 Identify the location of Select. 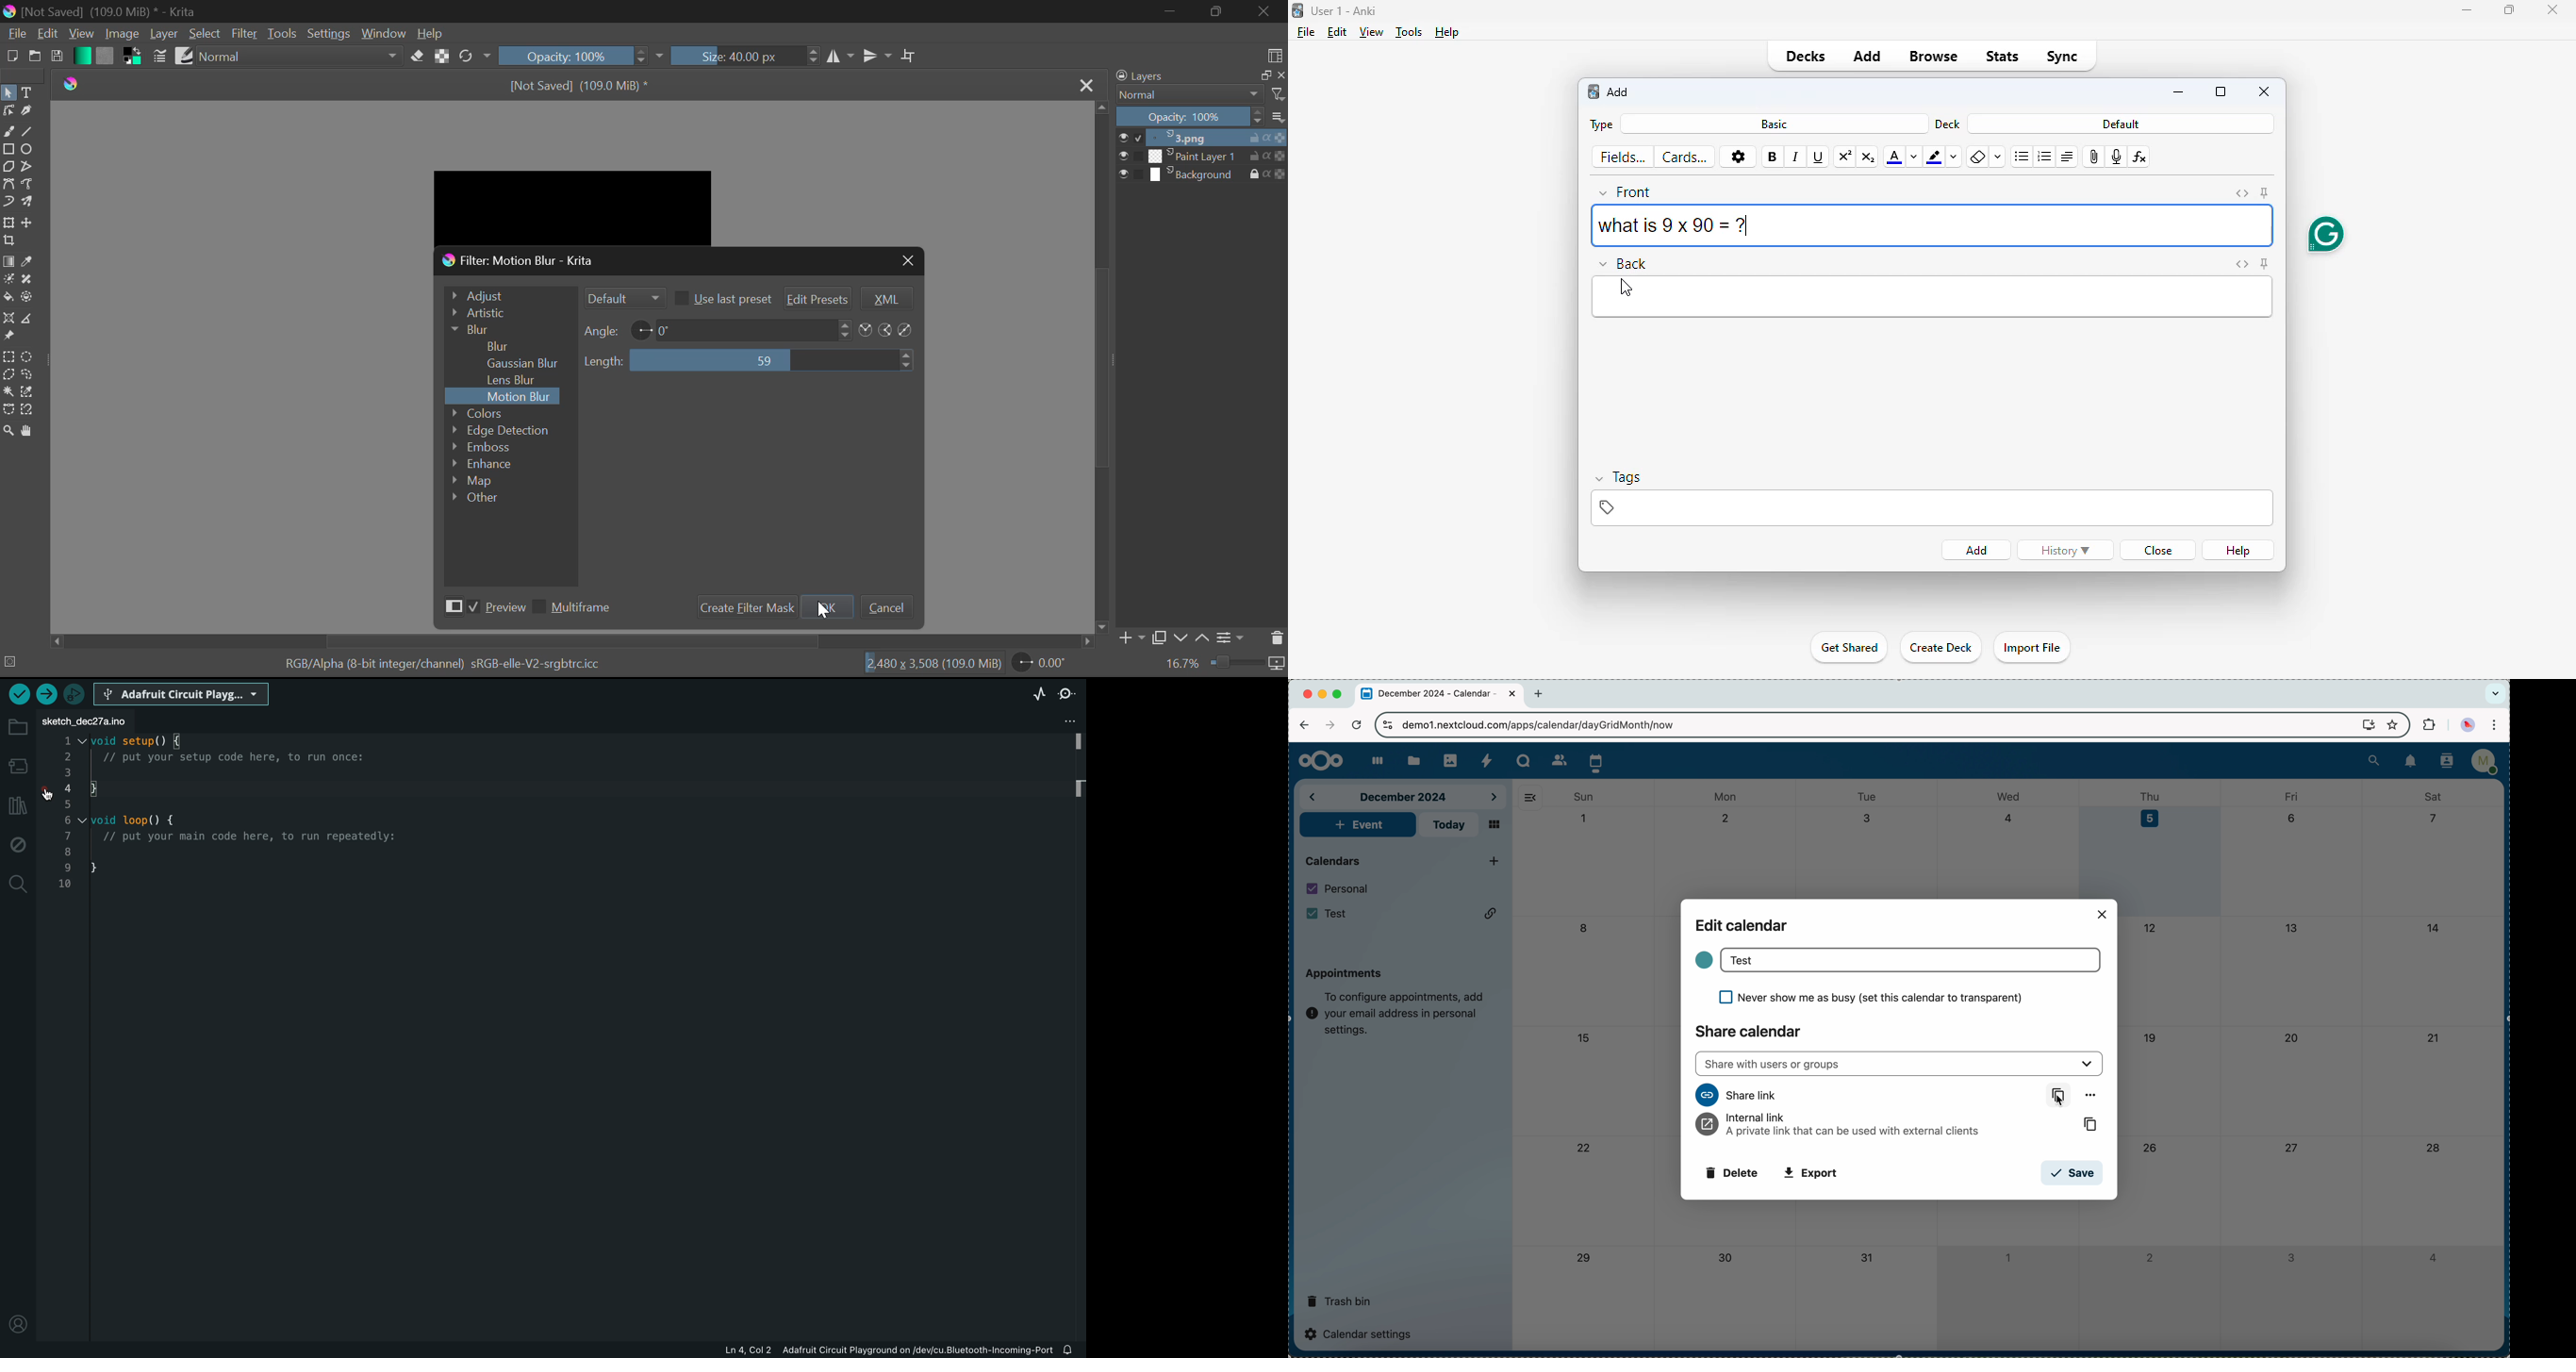
(9, 92).